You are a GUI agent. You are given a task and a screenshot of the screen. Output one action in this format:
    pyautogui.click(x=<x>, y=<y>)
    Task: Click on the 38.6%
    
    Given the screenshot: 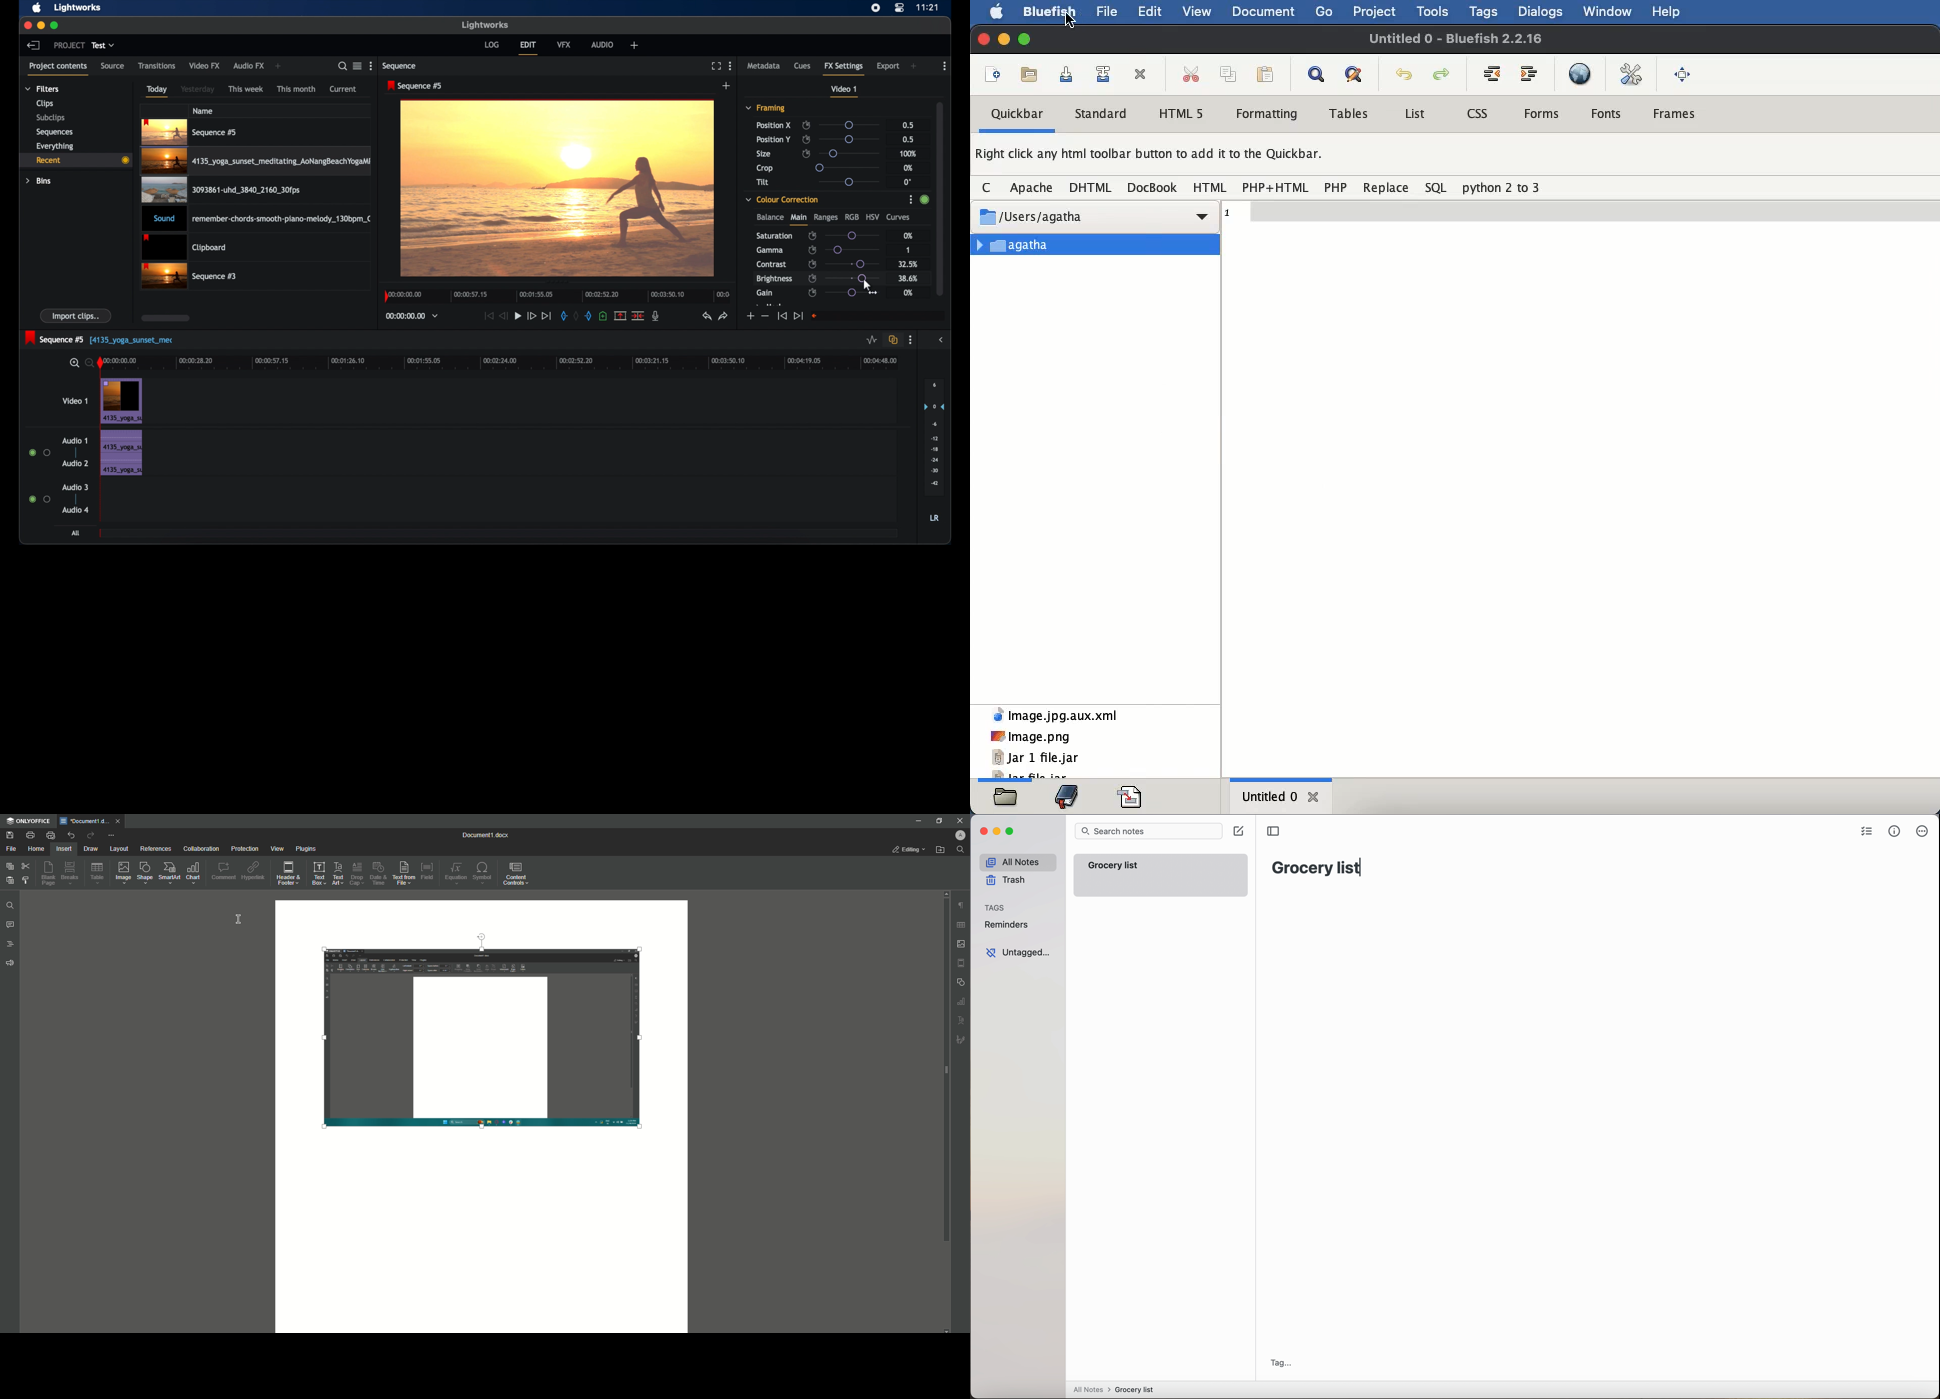 What is the action you would take?
    pyautogui.click(x=907, y=279)
    